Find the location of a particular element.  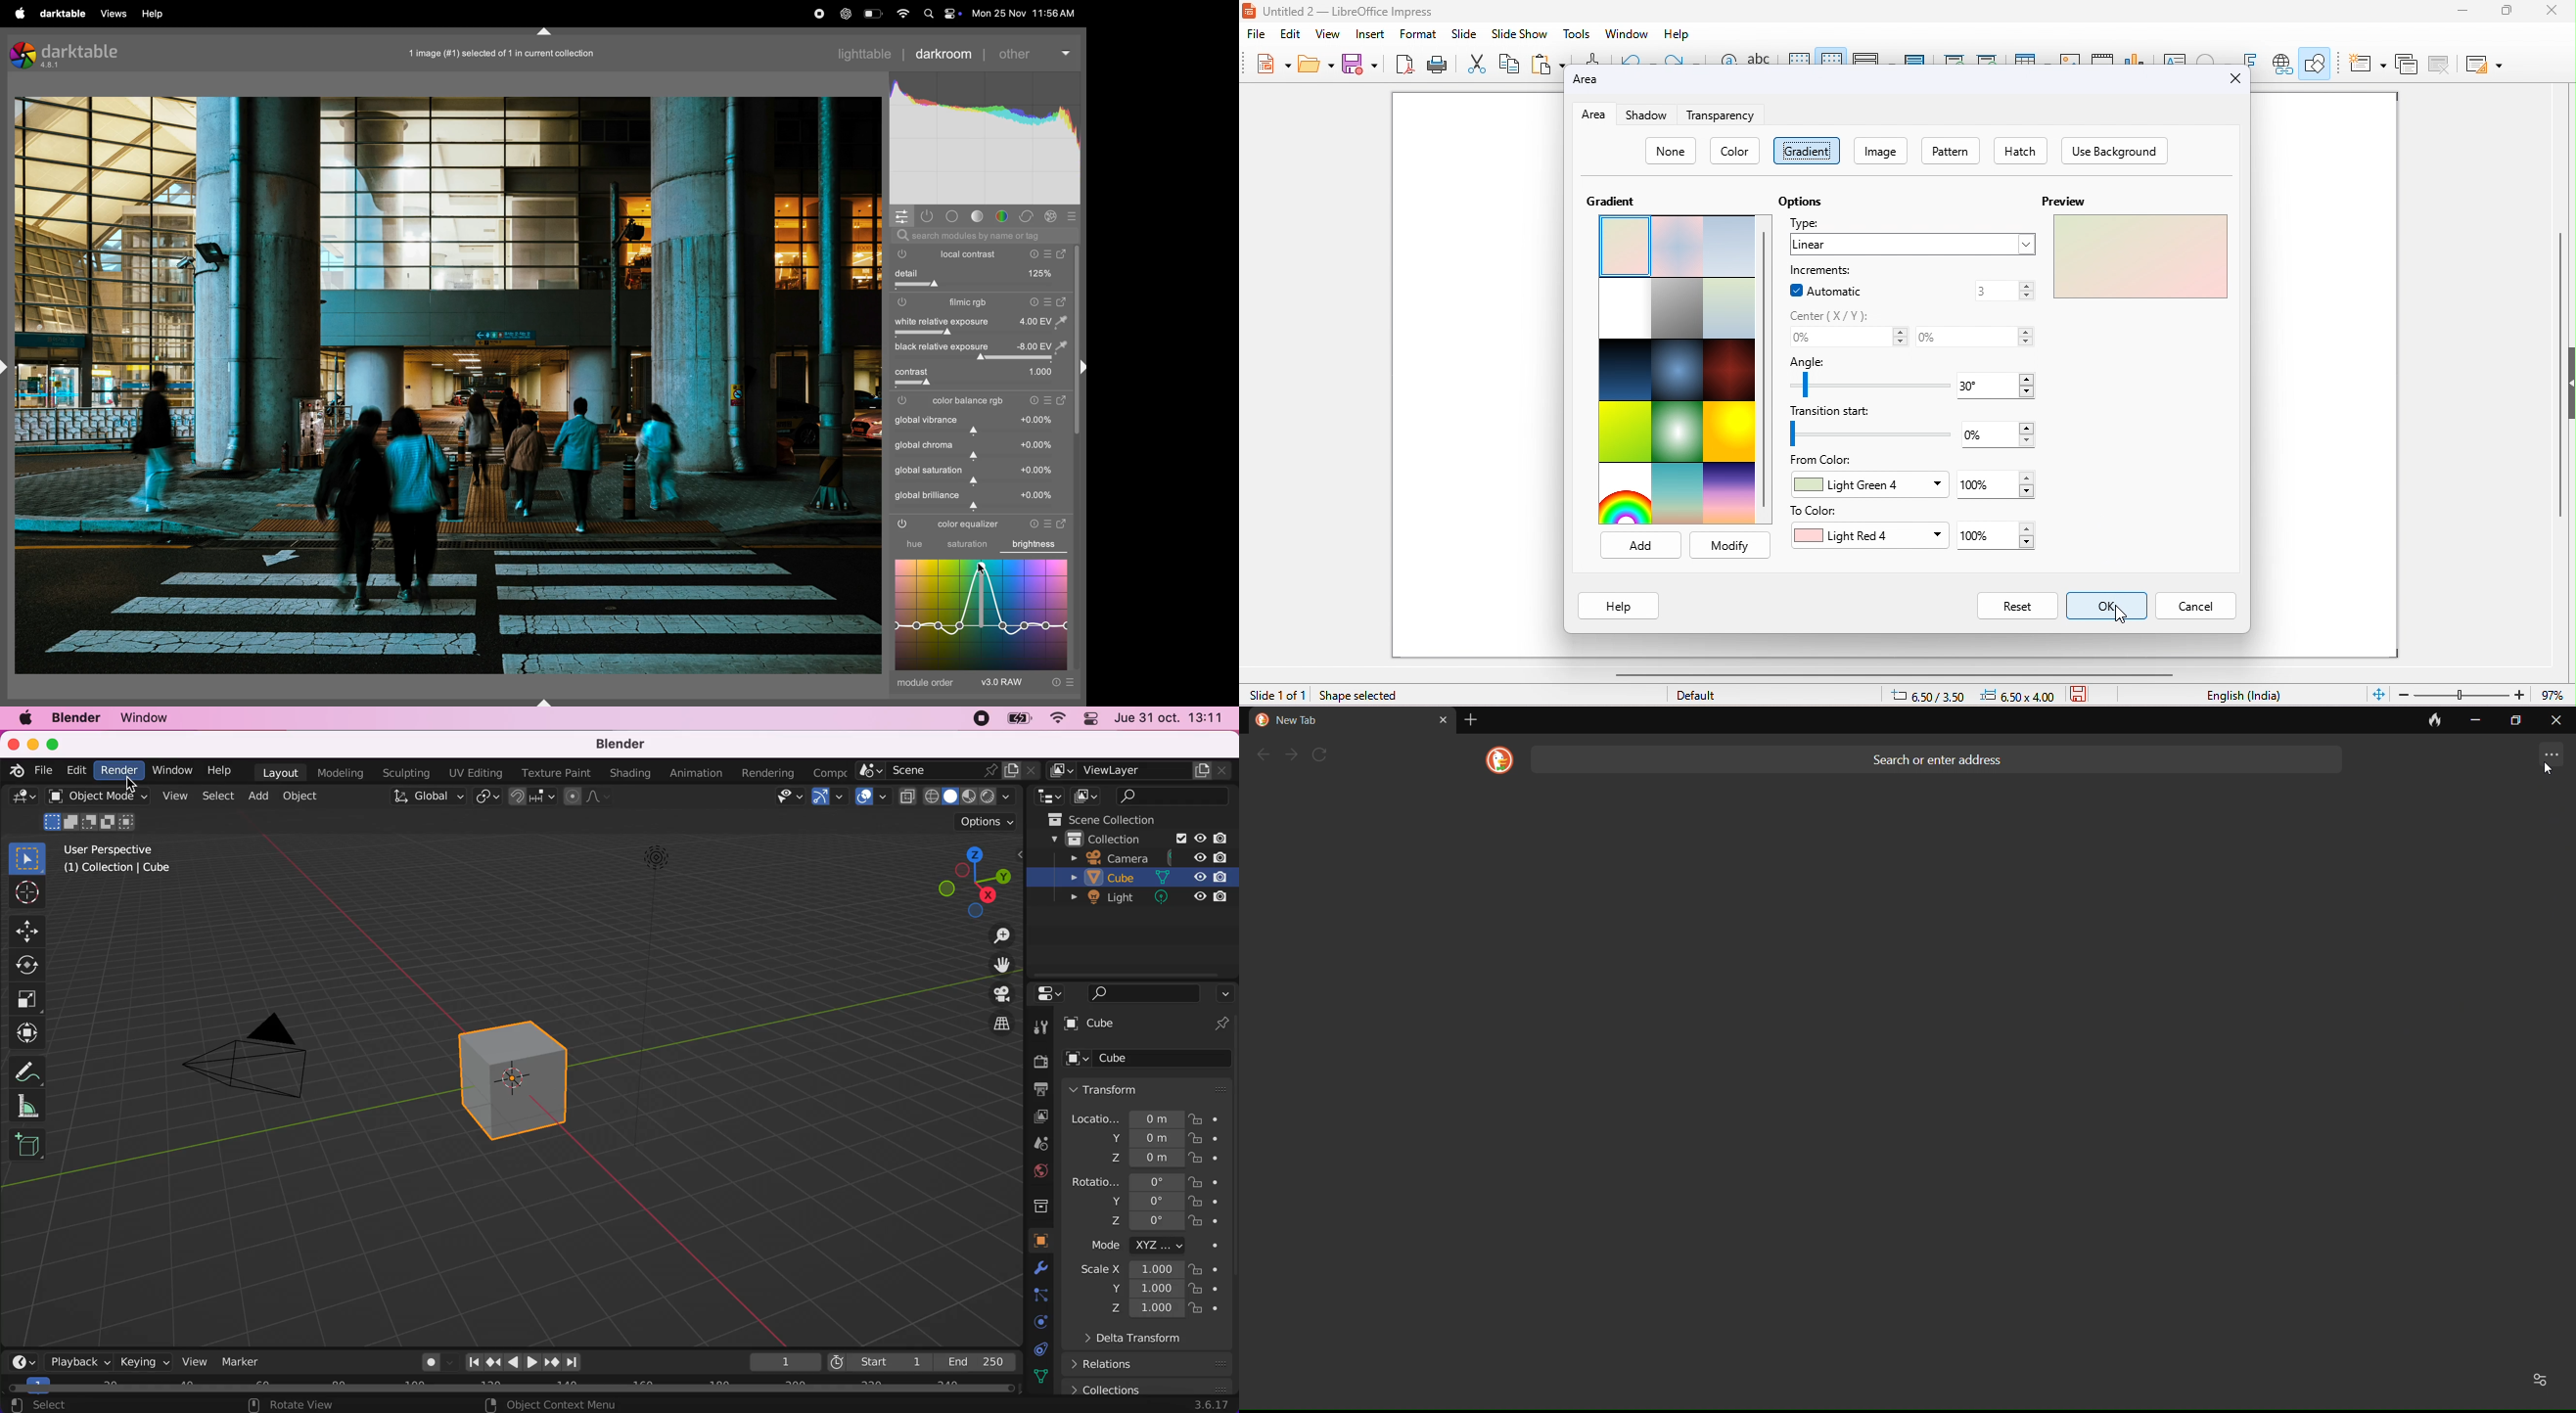

move is located at coordinates (28, 931).